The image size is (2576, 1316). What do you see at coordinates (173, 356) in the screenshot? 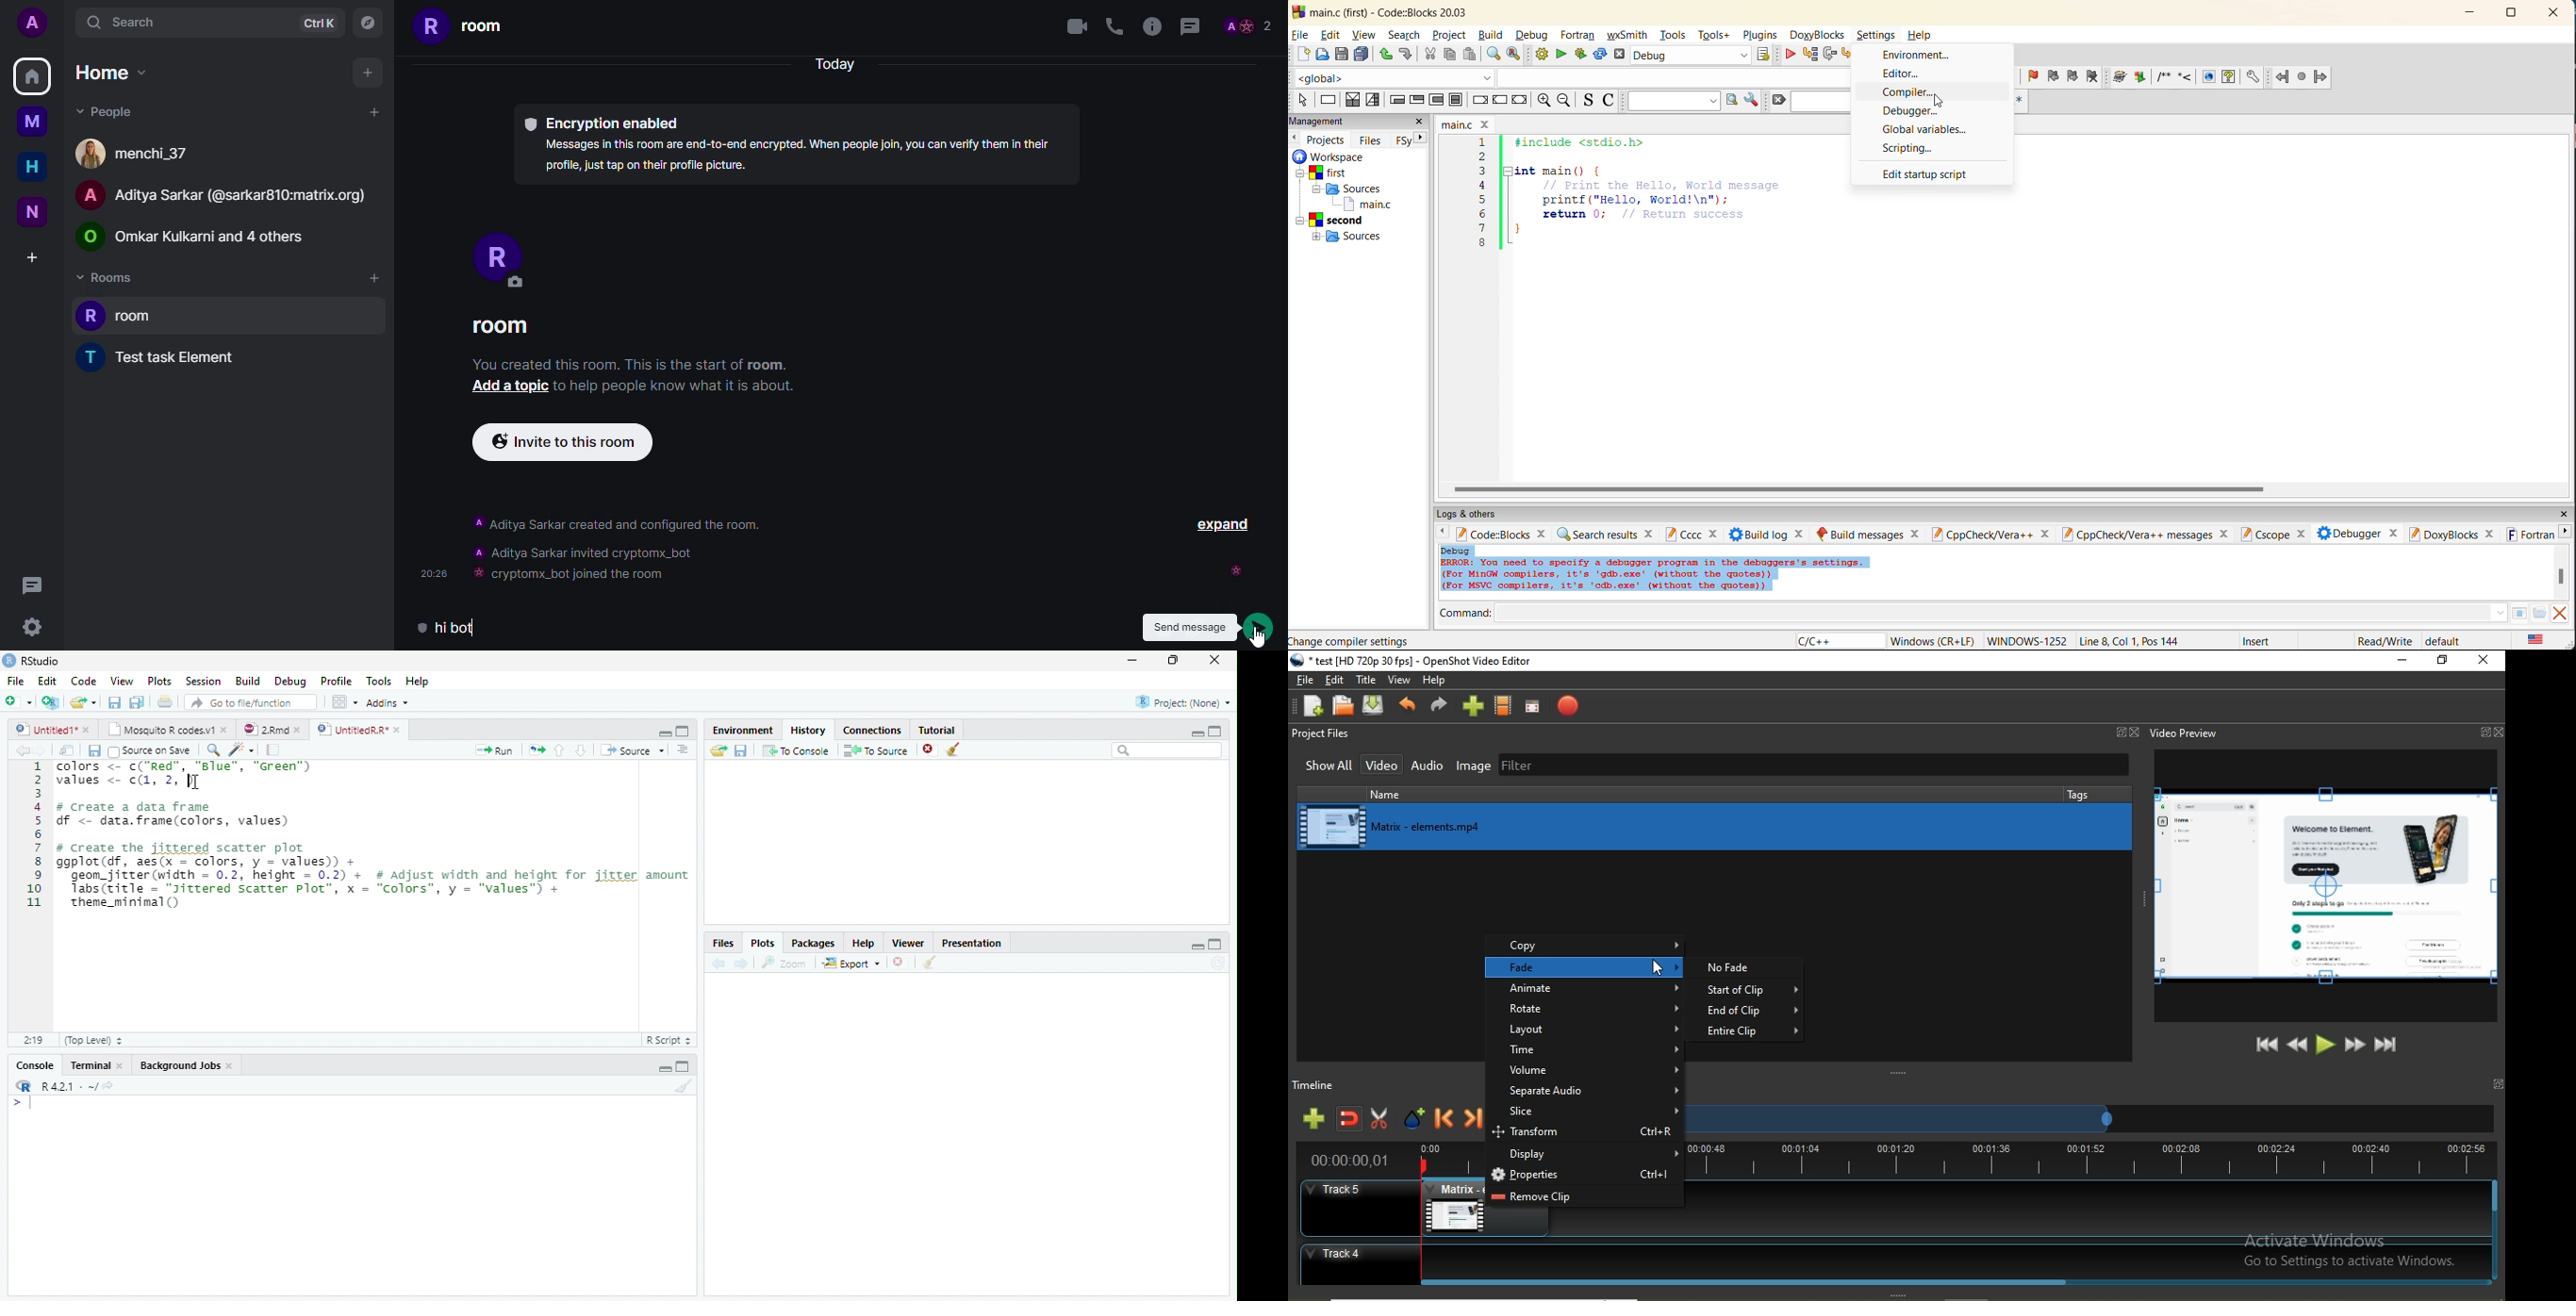
I see `test task element` at bounding box center [173, 356].